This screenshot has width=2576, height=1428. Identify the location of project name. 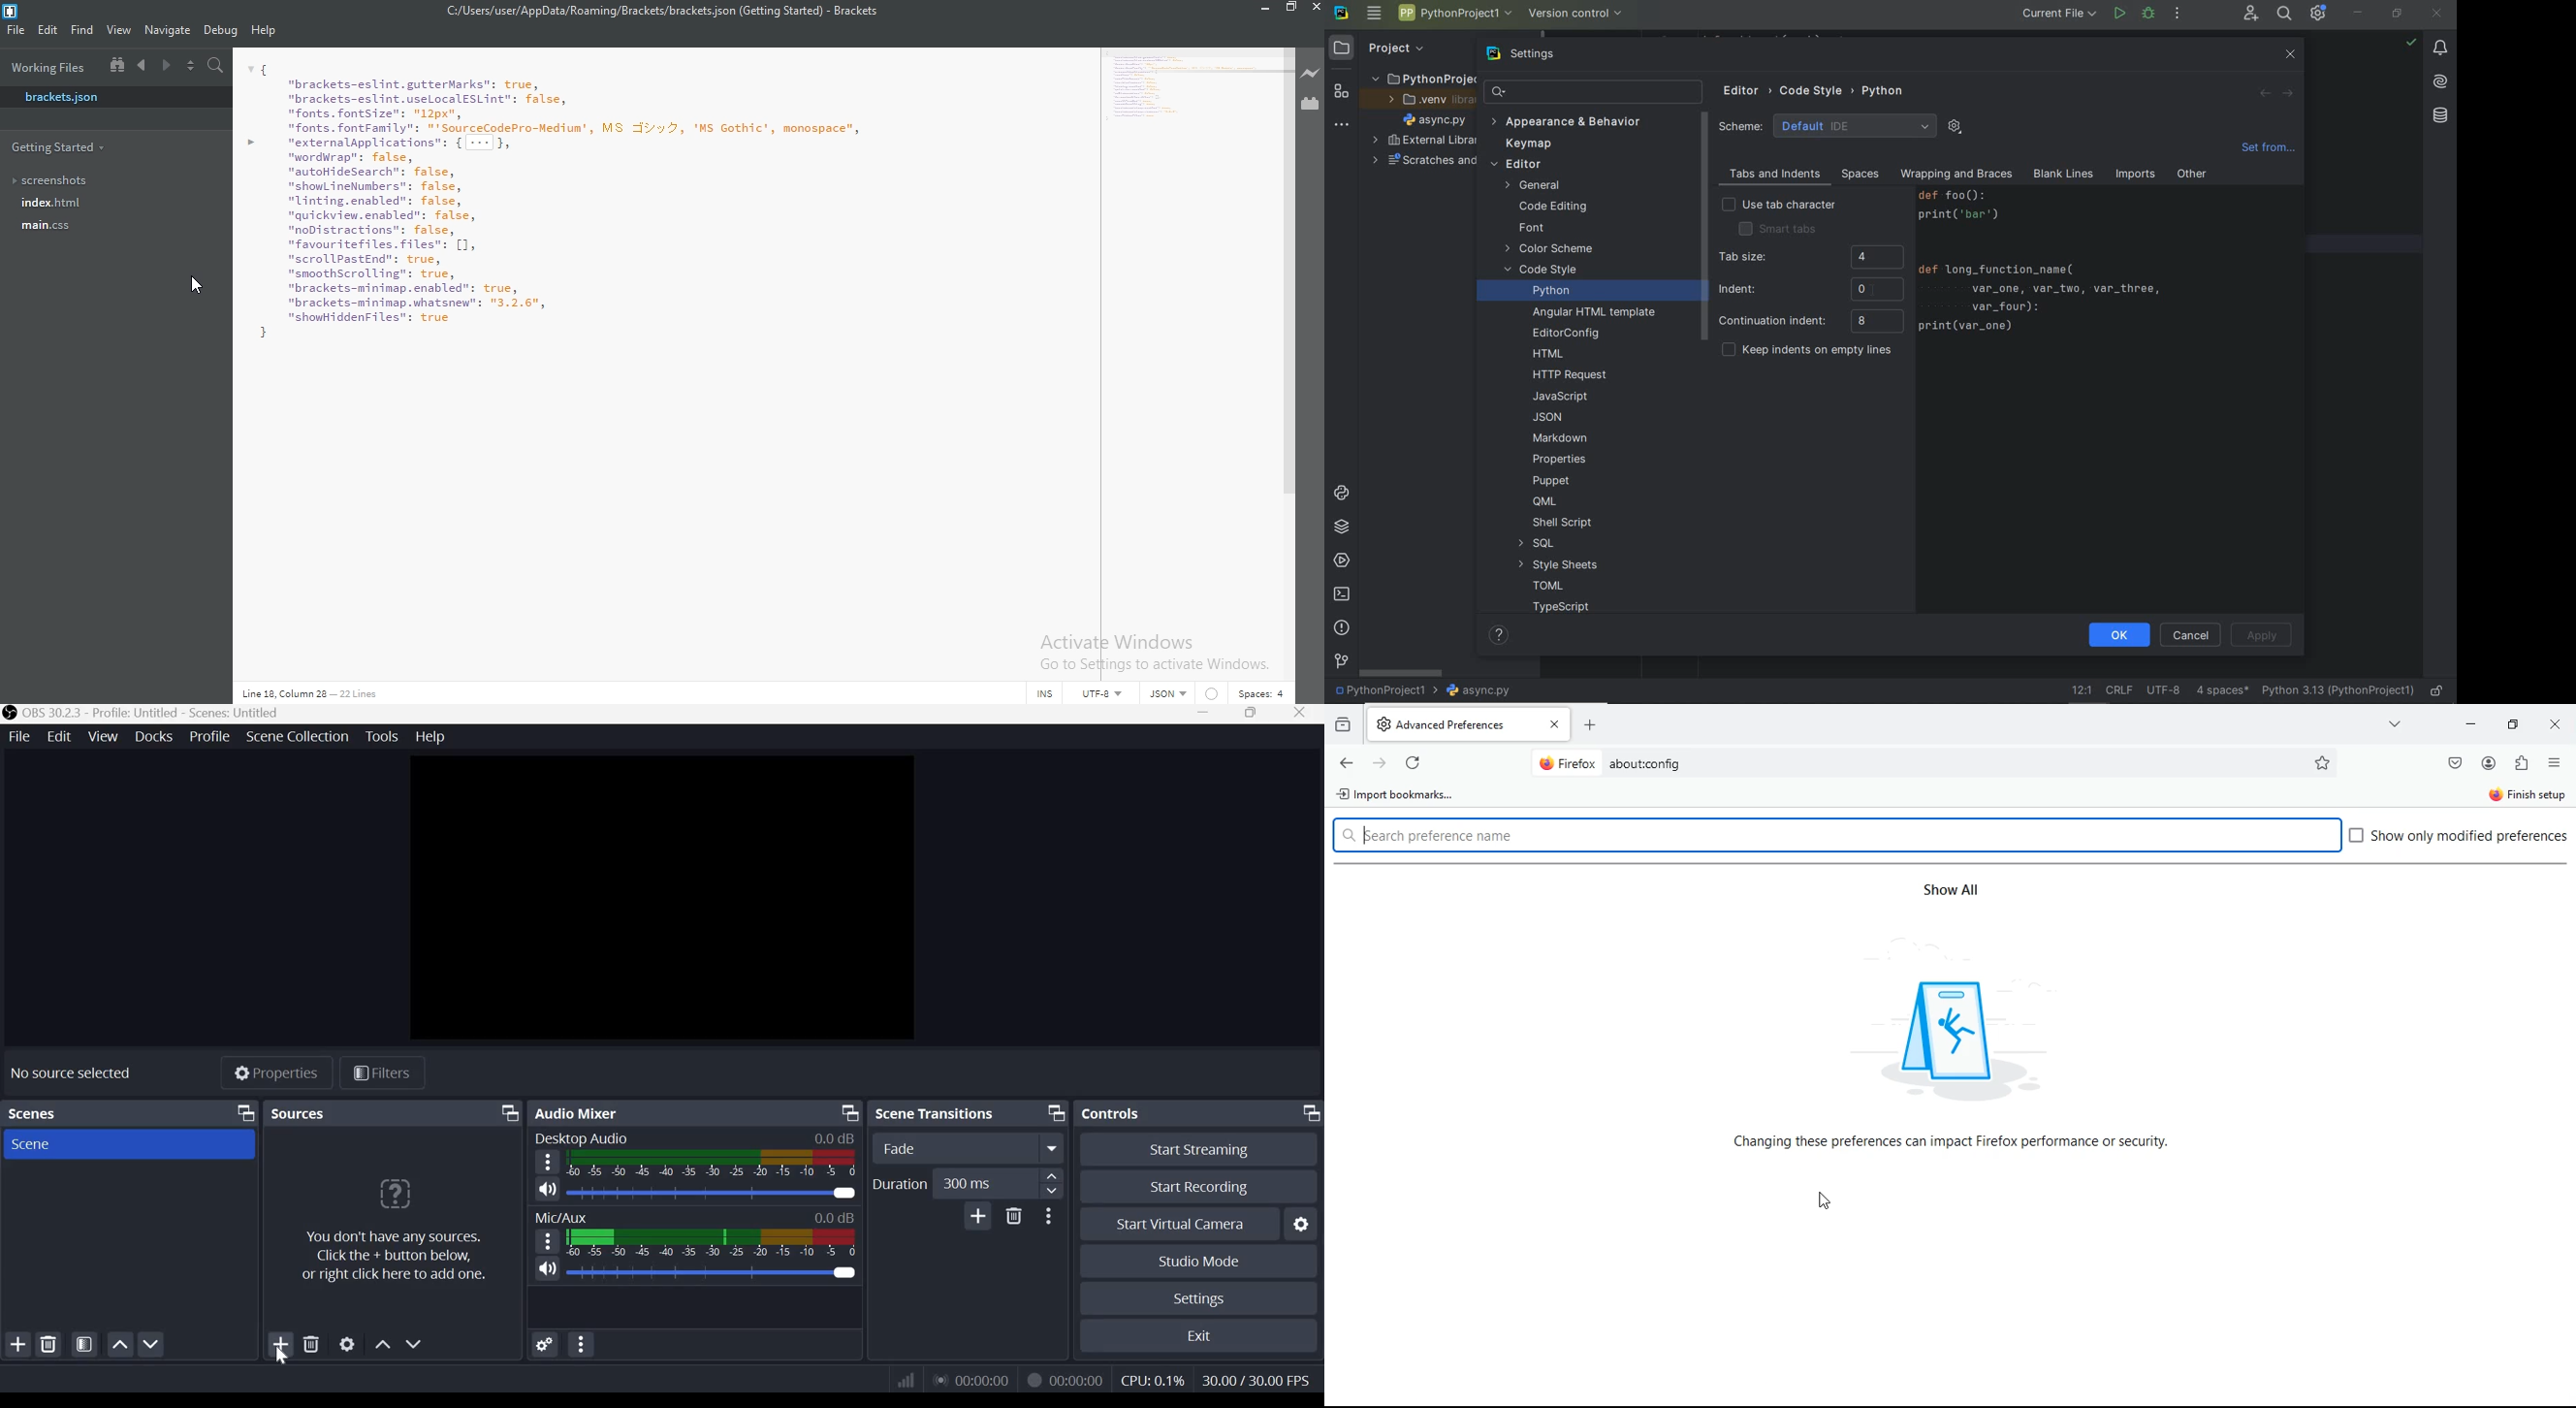
(1385, 692).